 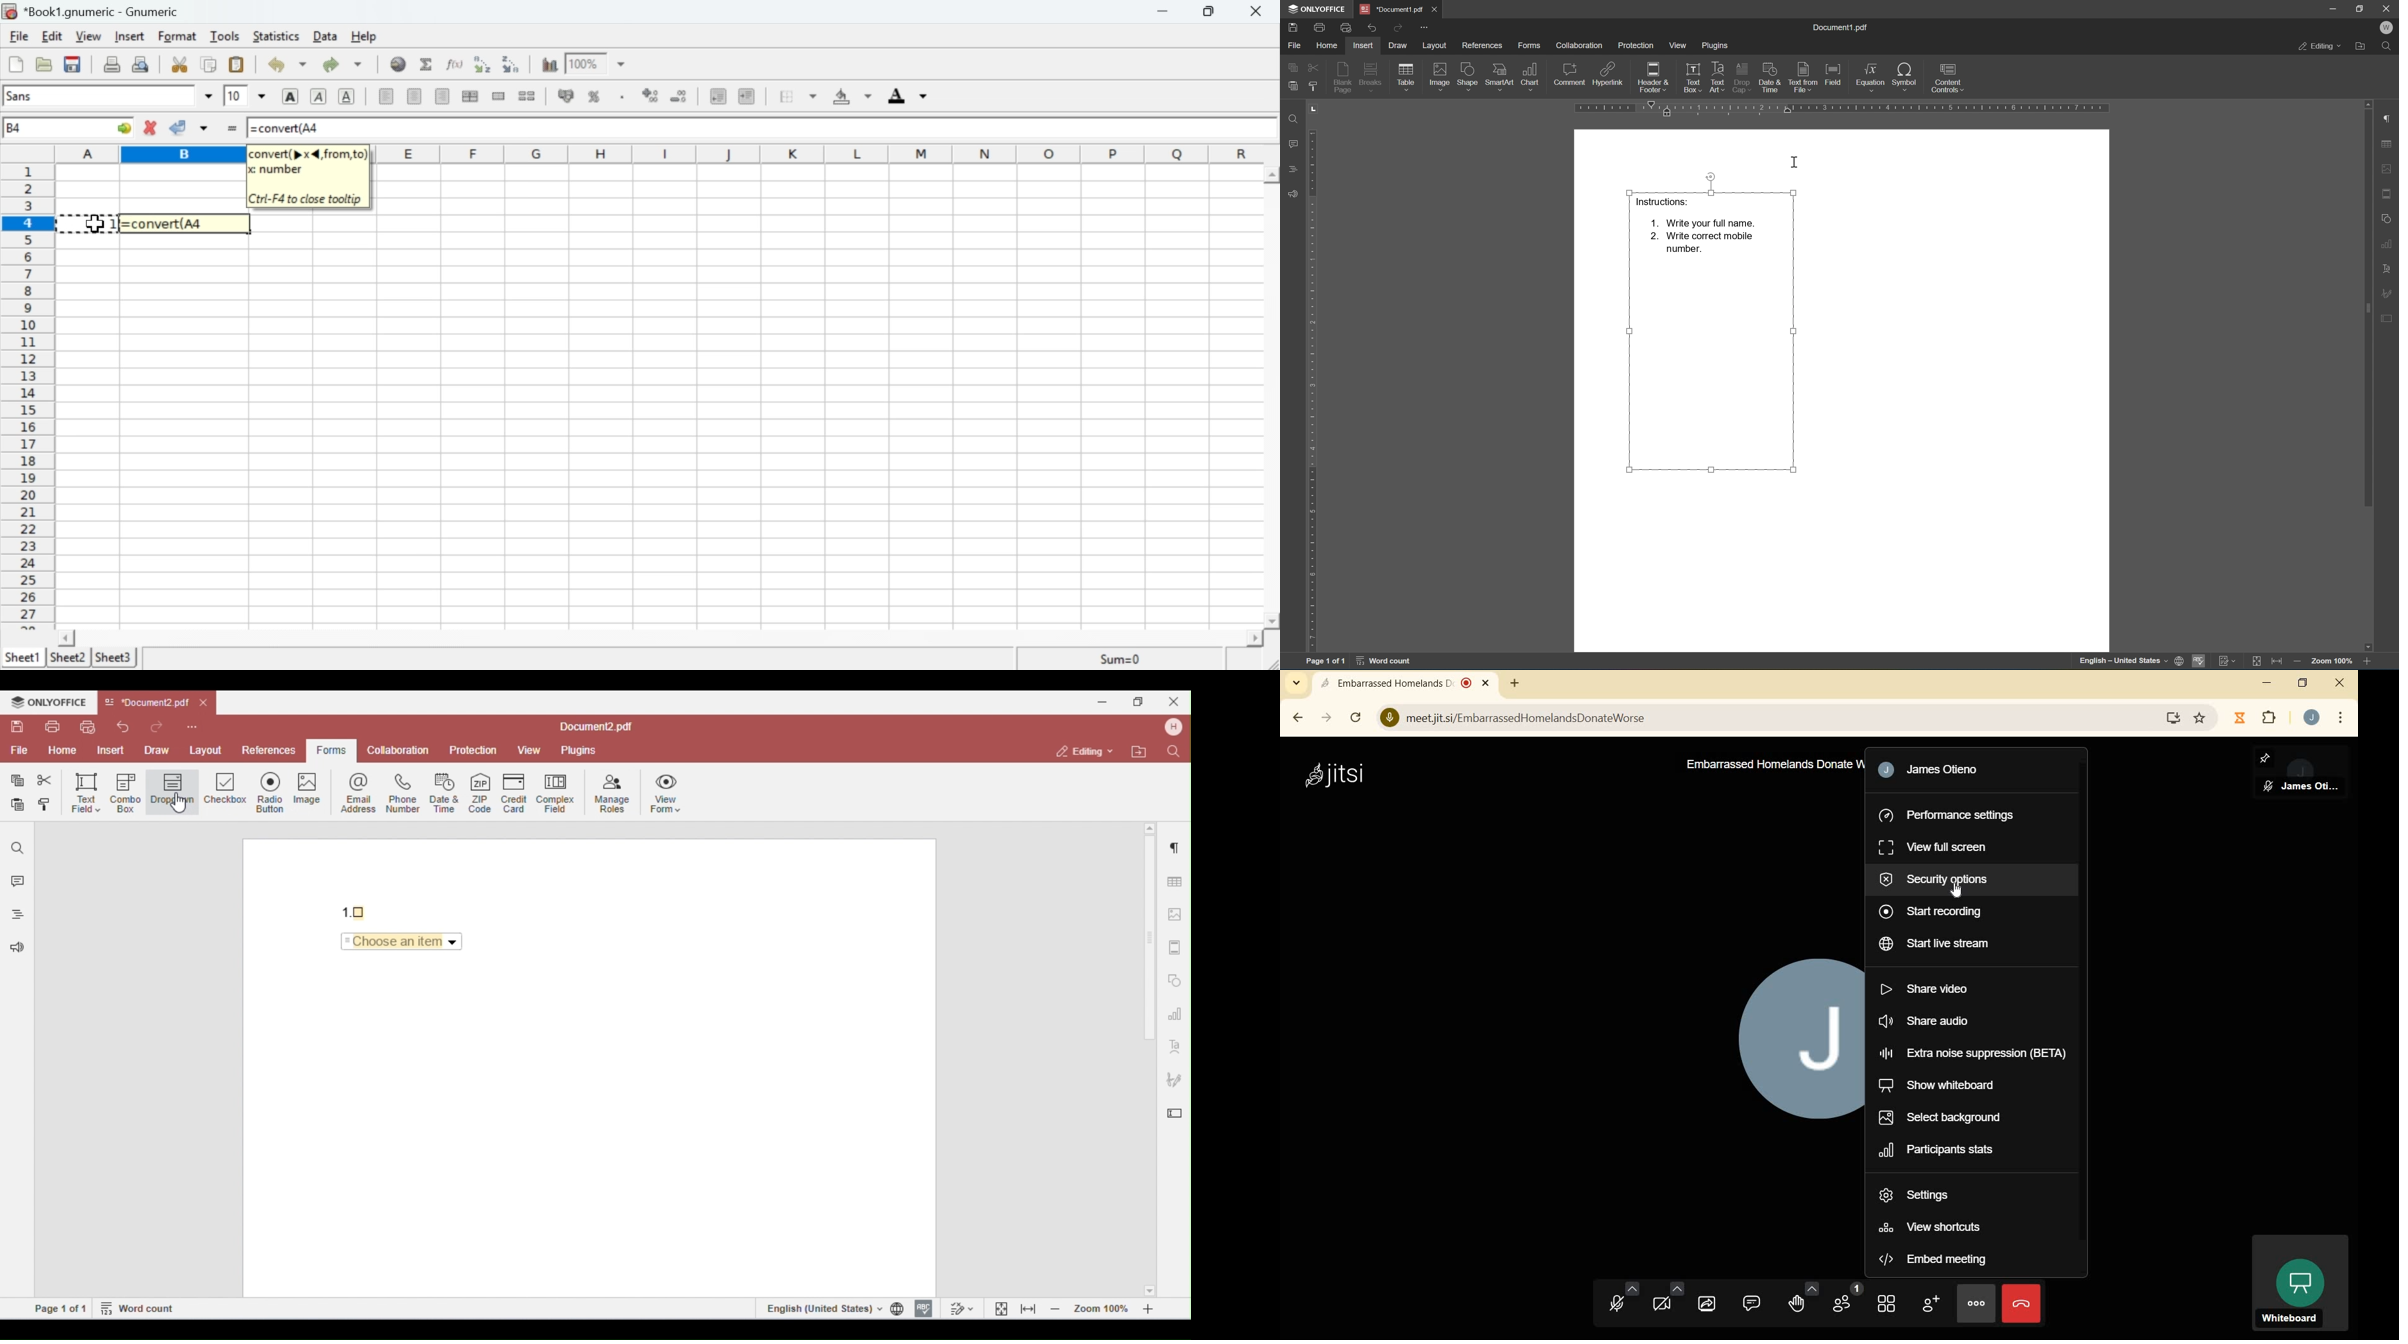 What do you see at coordinates (277, 36) in the screenshot?
I see `Statistics` at bounding box center [277, 36].